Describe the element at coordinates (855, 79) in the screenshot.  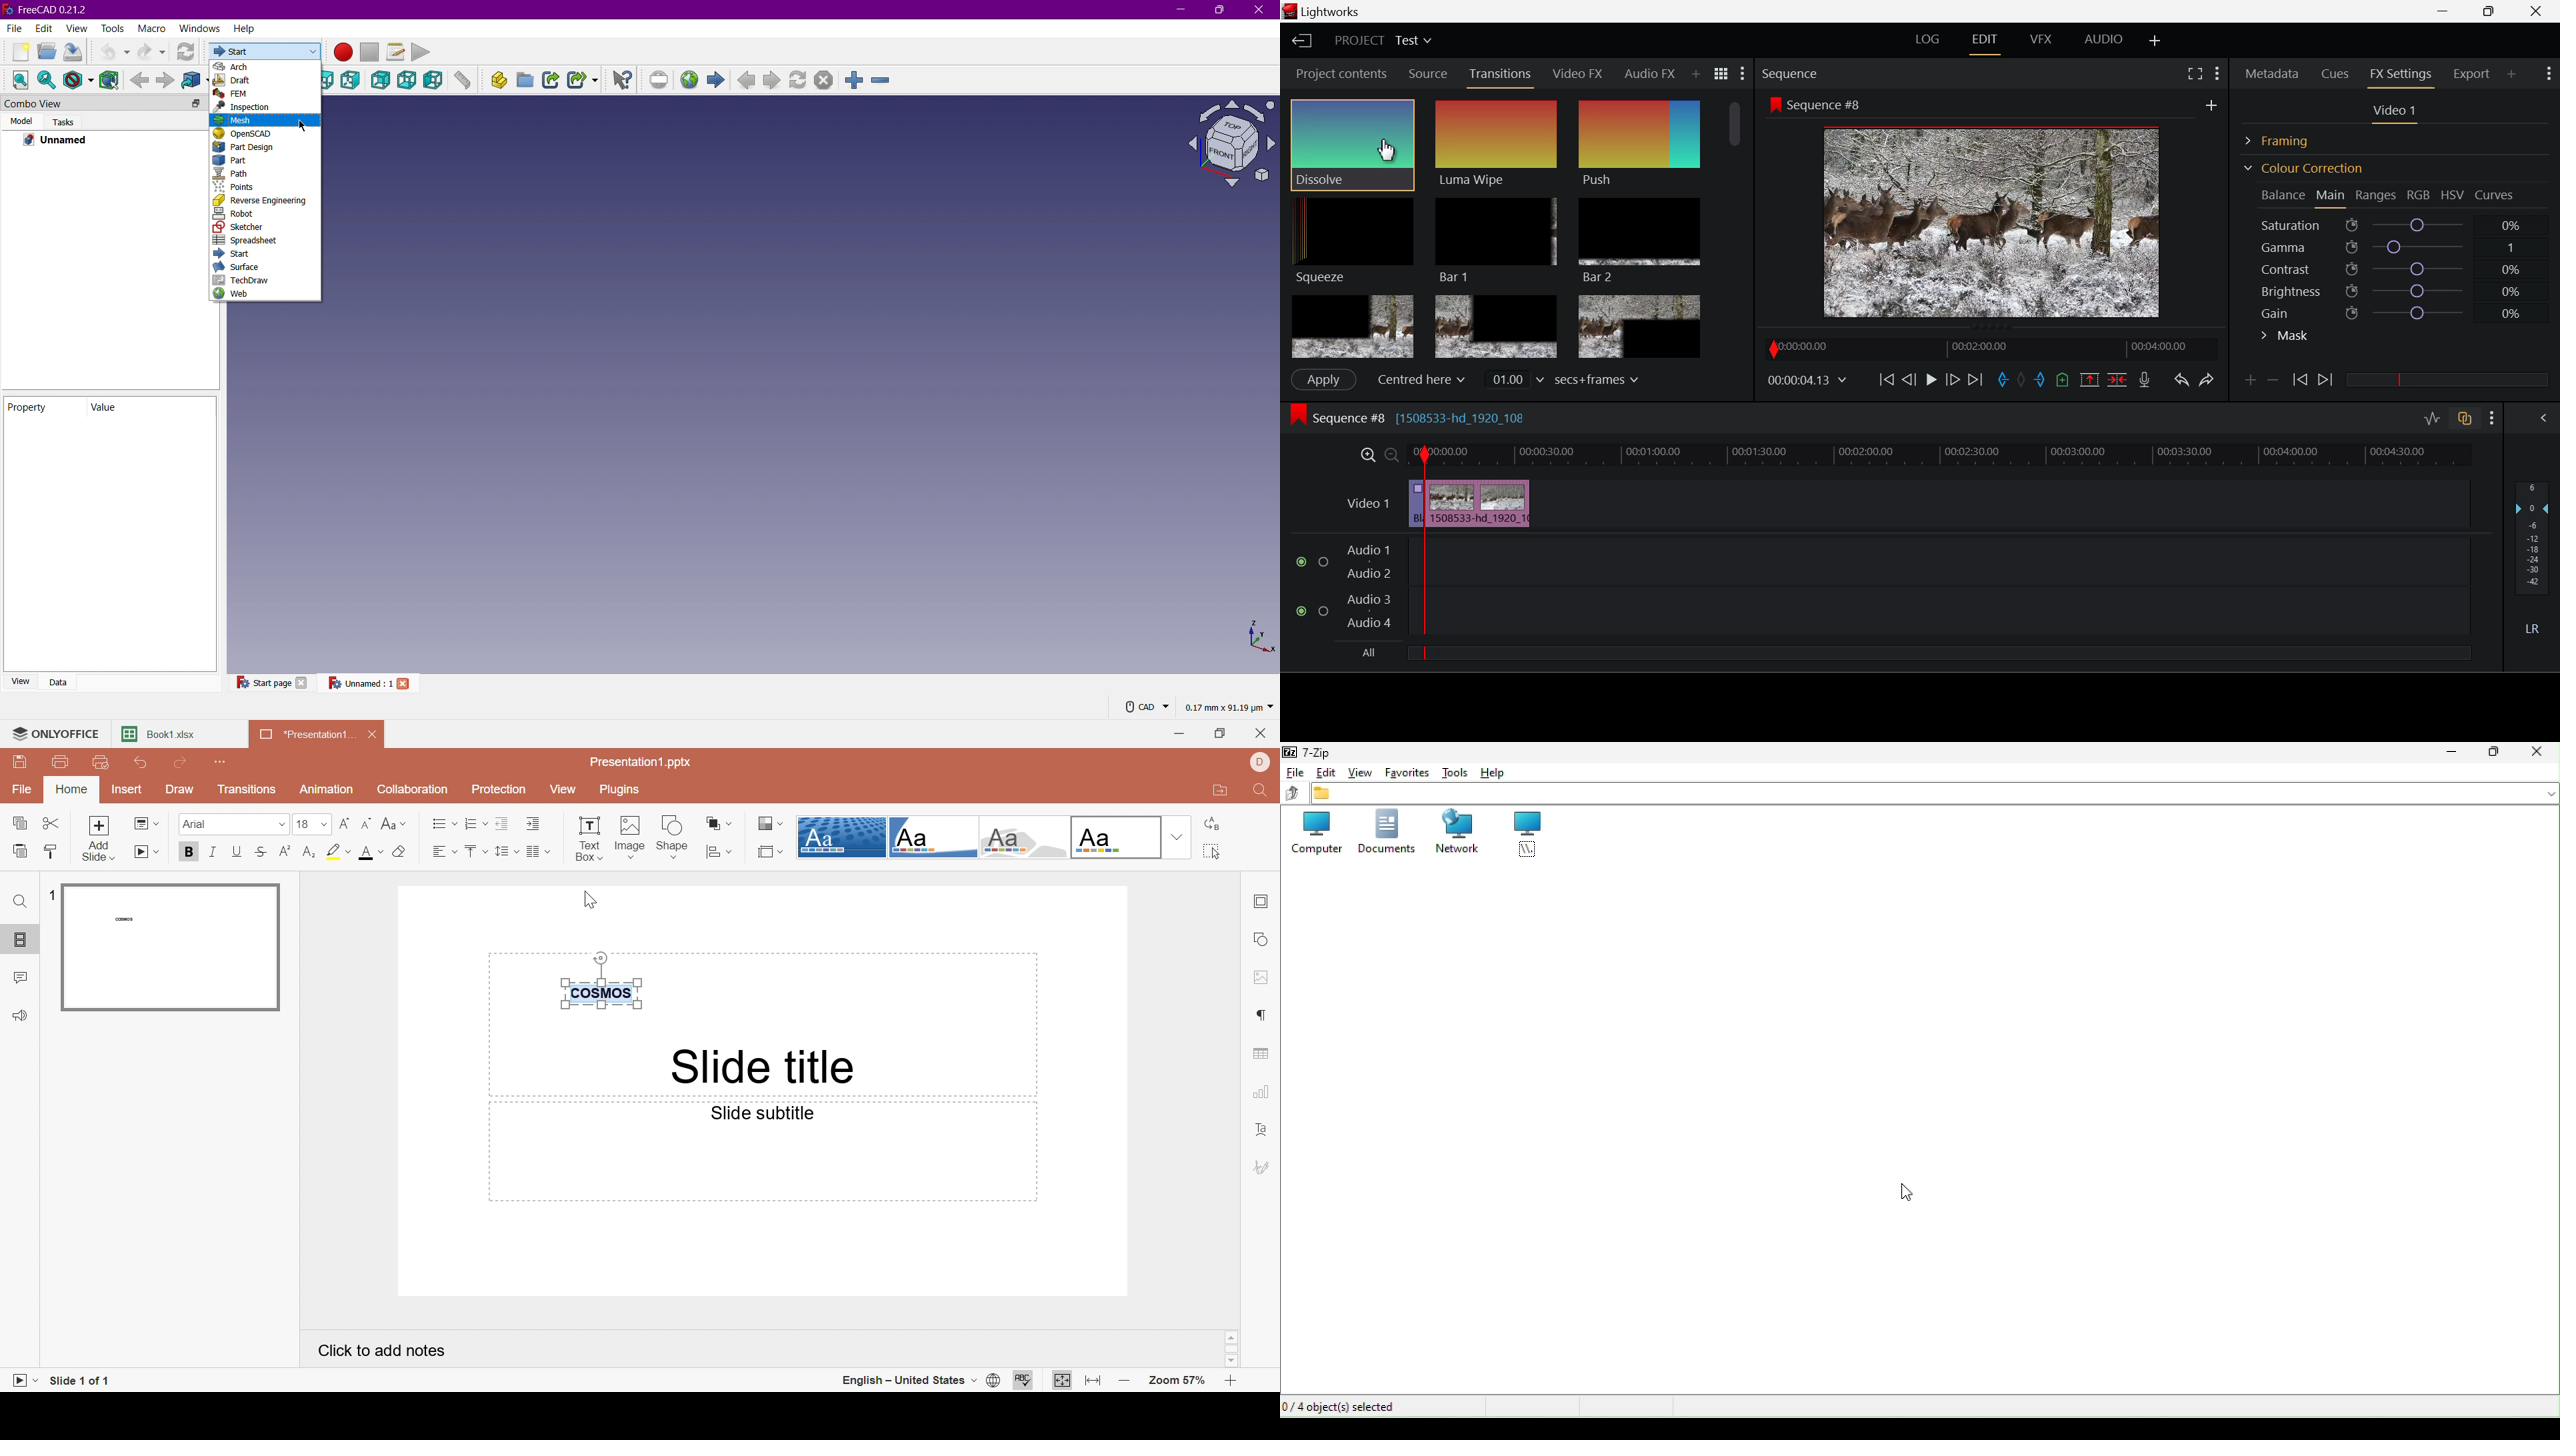
I see `Zoom In` at that location.